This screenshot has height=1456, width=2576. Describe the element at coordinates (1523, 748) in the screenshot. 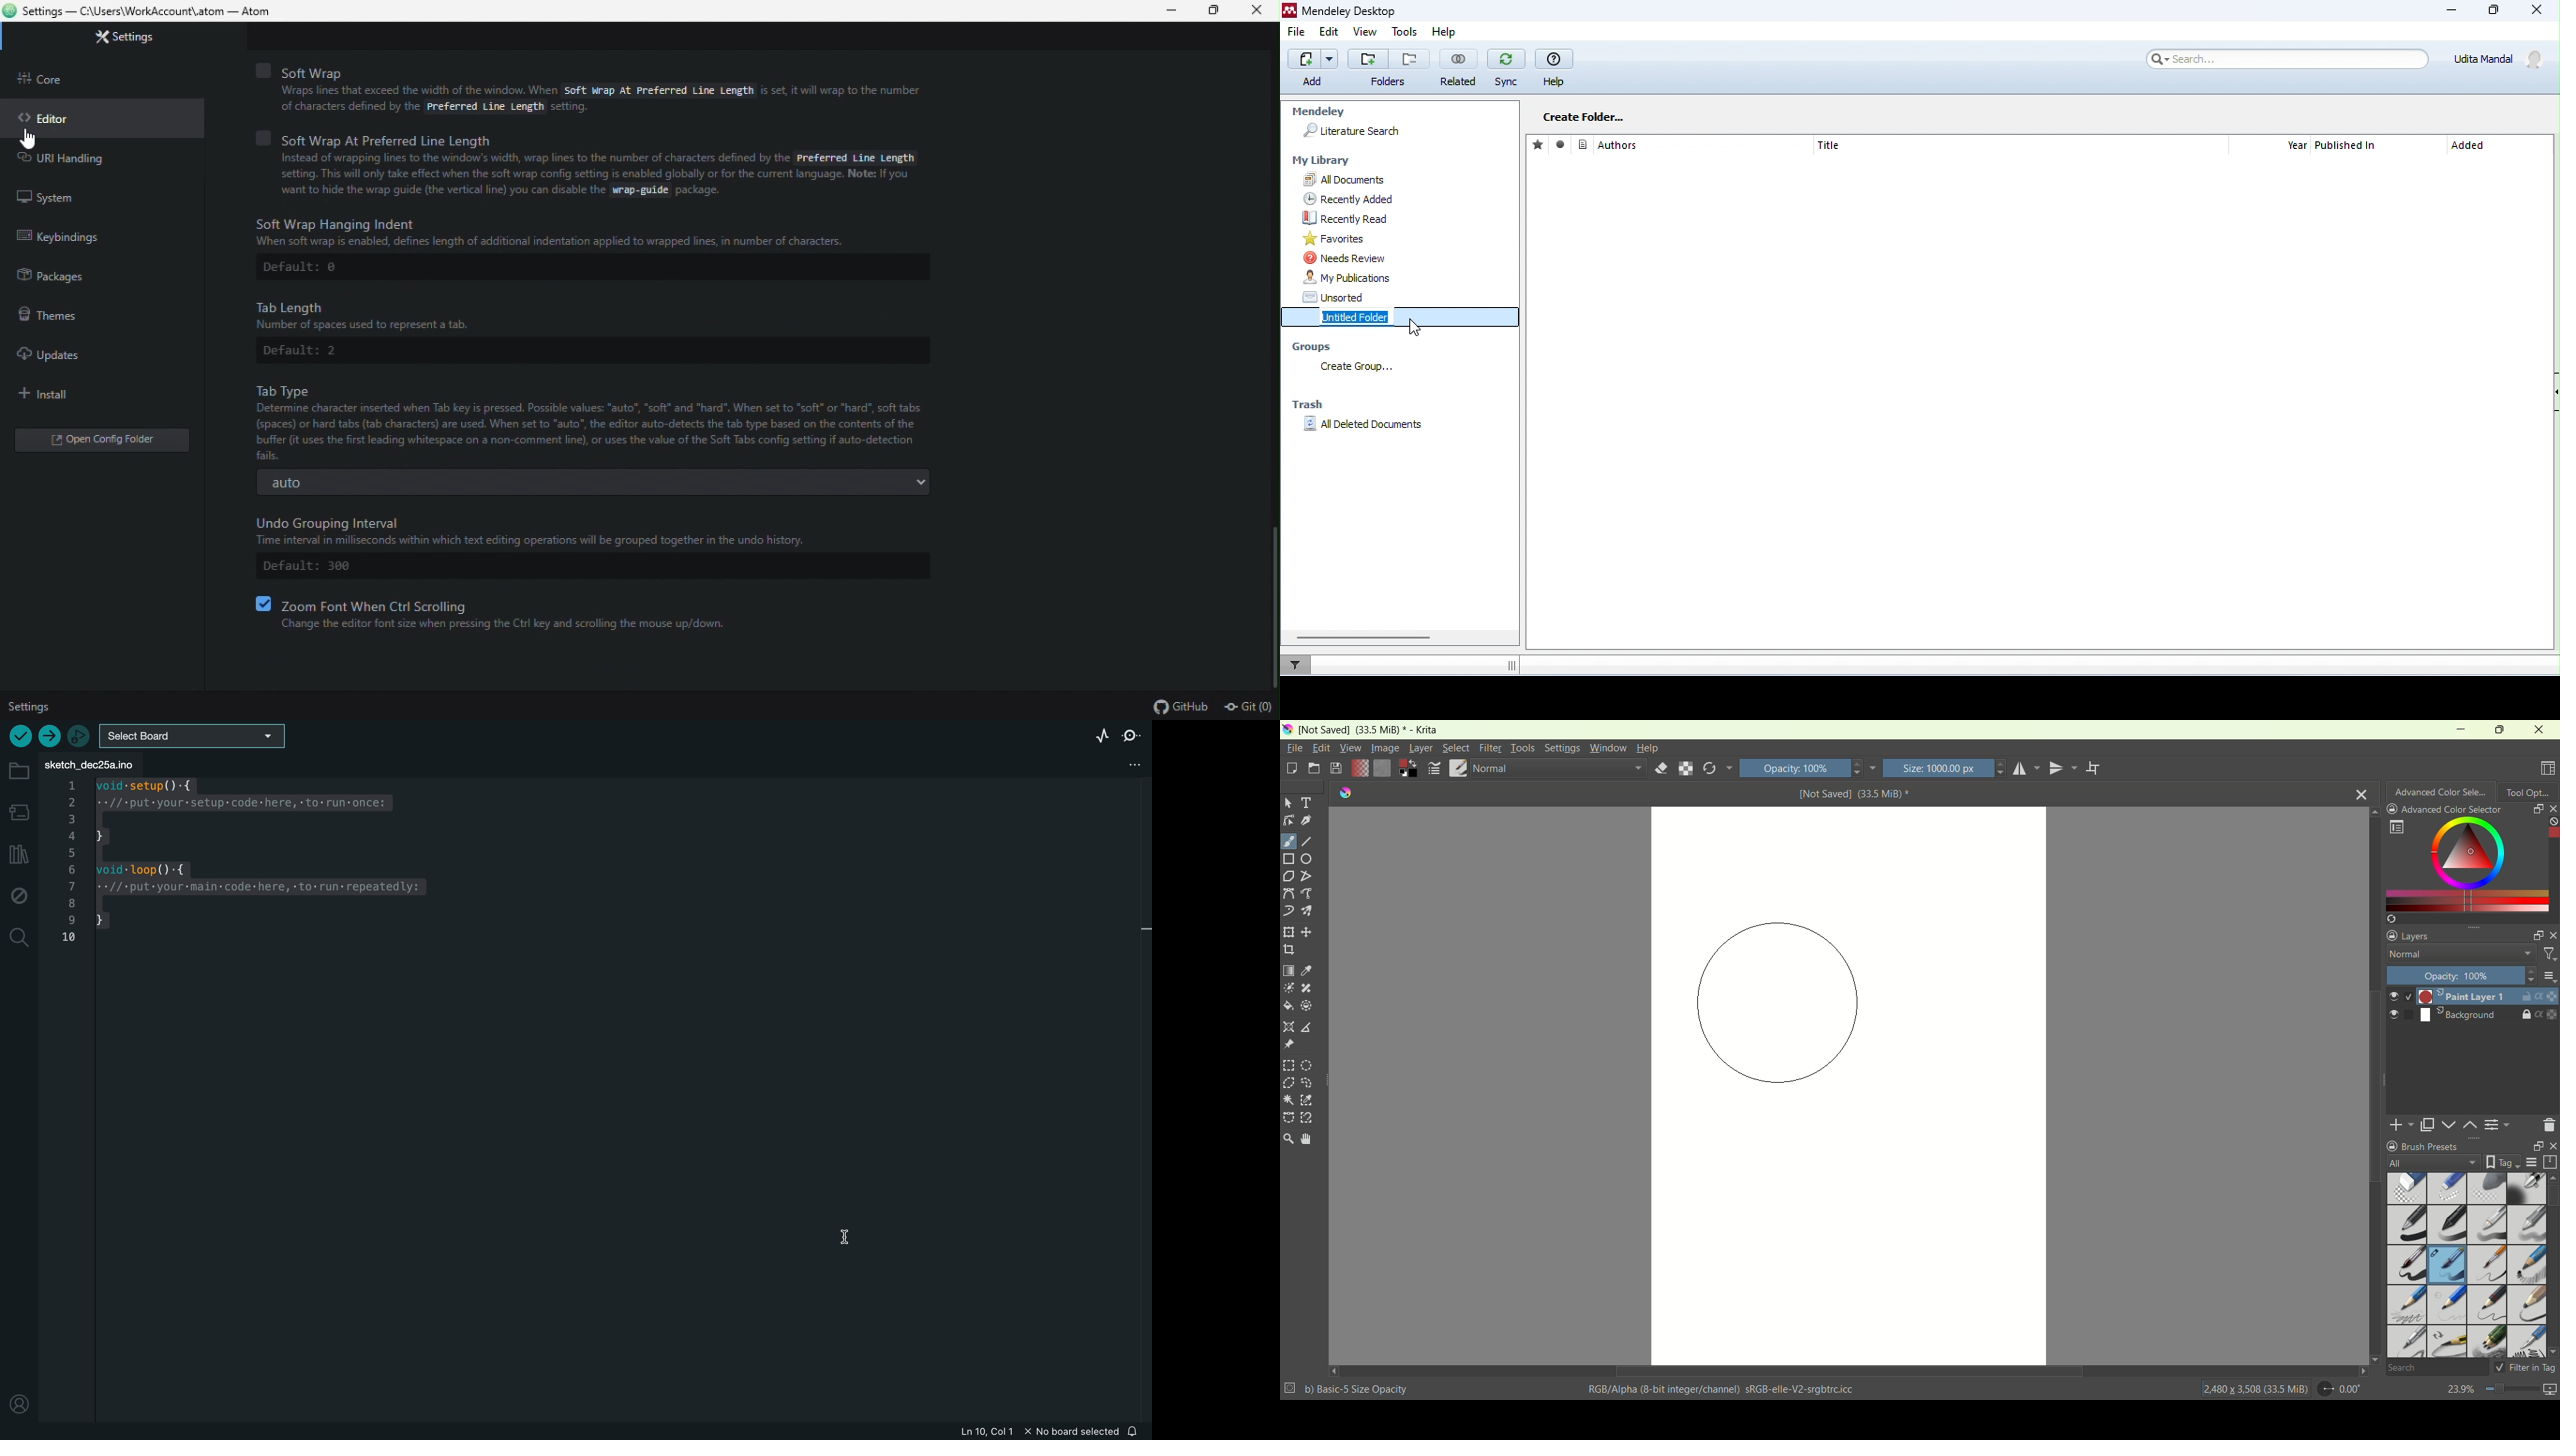

I see `tools` at that location.